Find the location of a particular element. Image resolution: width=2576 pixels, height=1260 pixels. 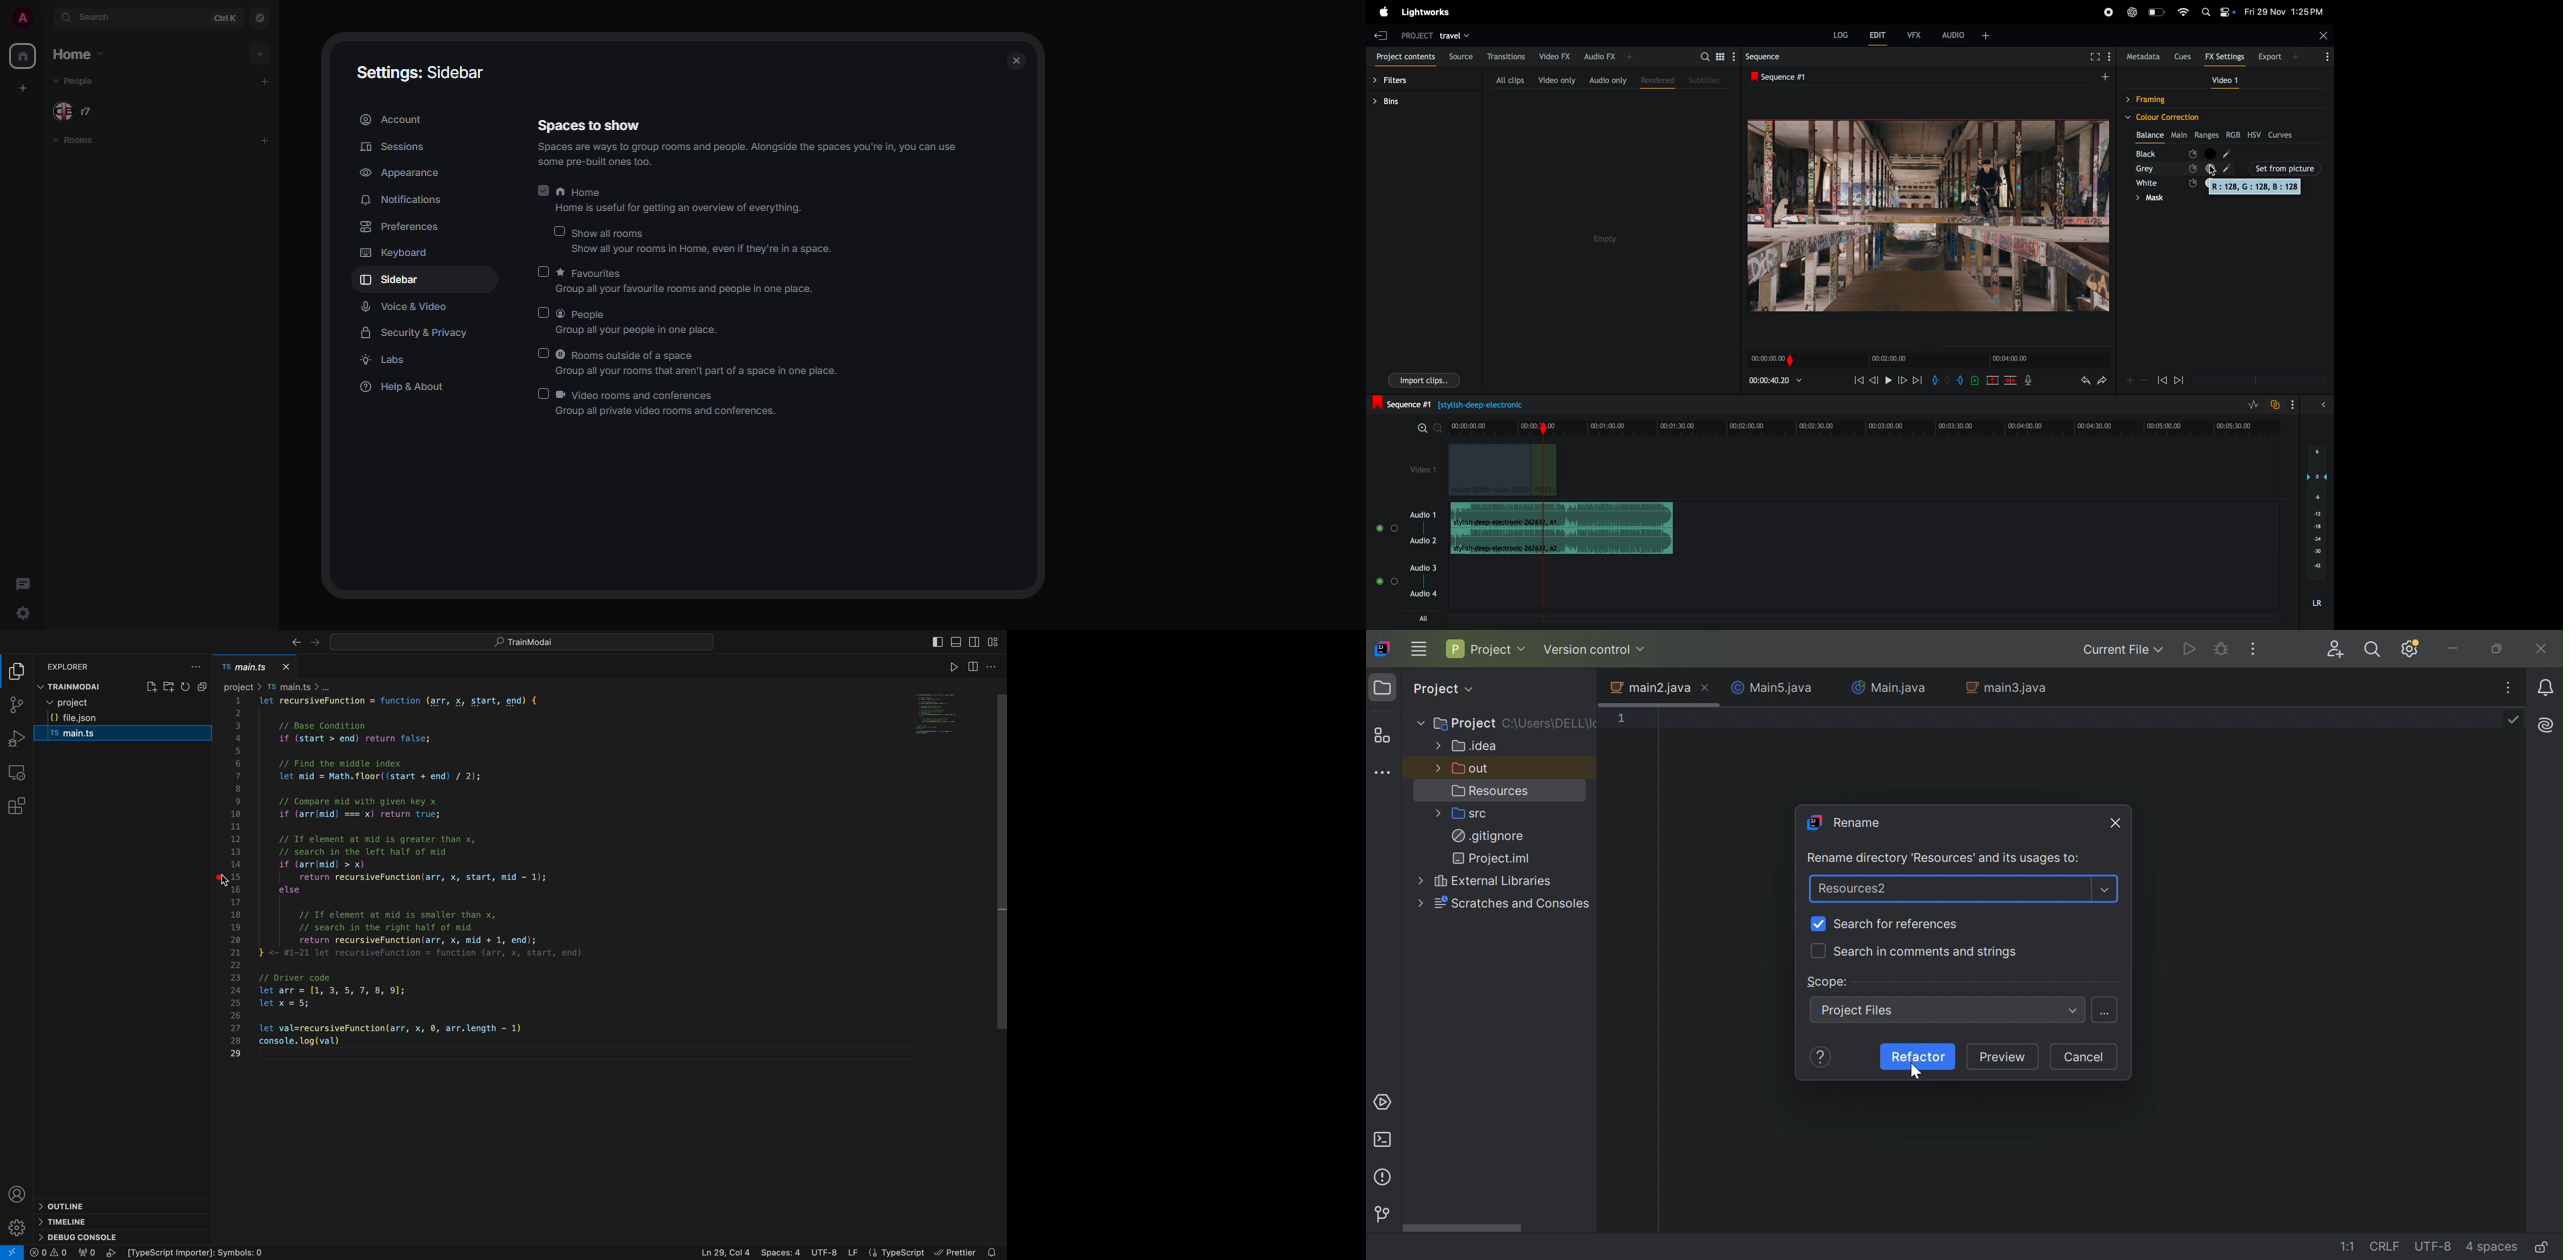

quick settings is located at coordinates (22, 614).